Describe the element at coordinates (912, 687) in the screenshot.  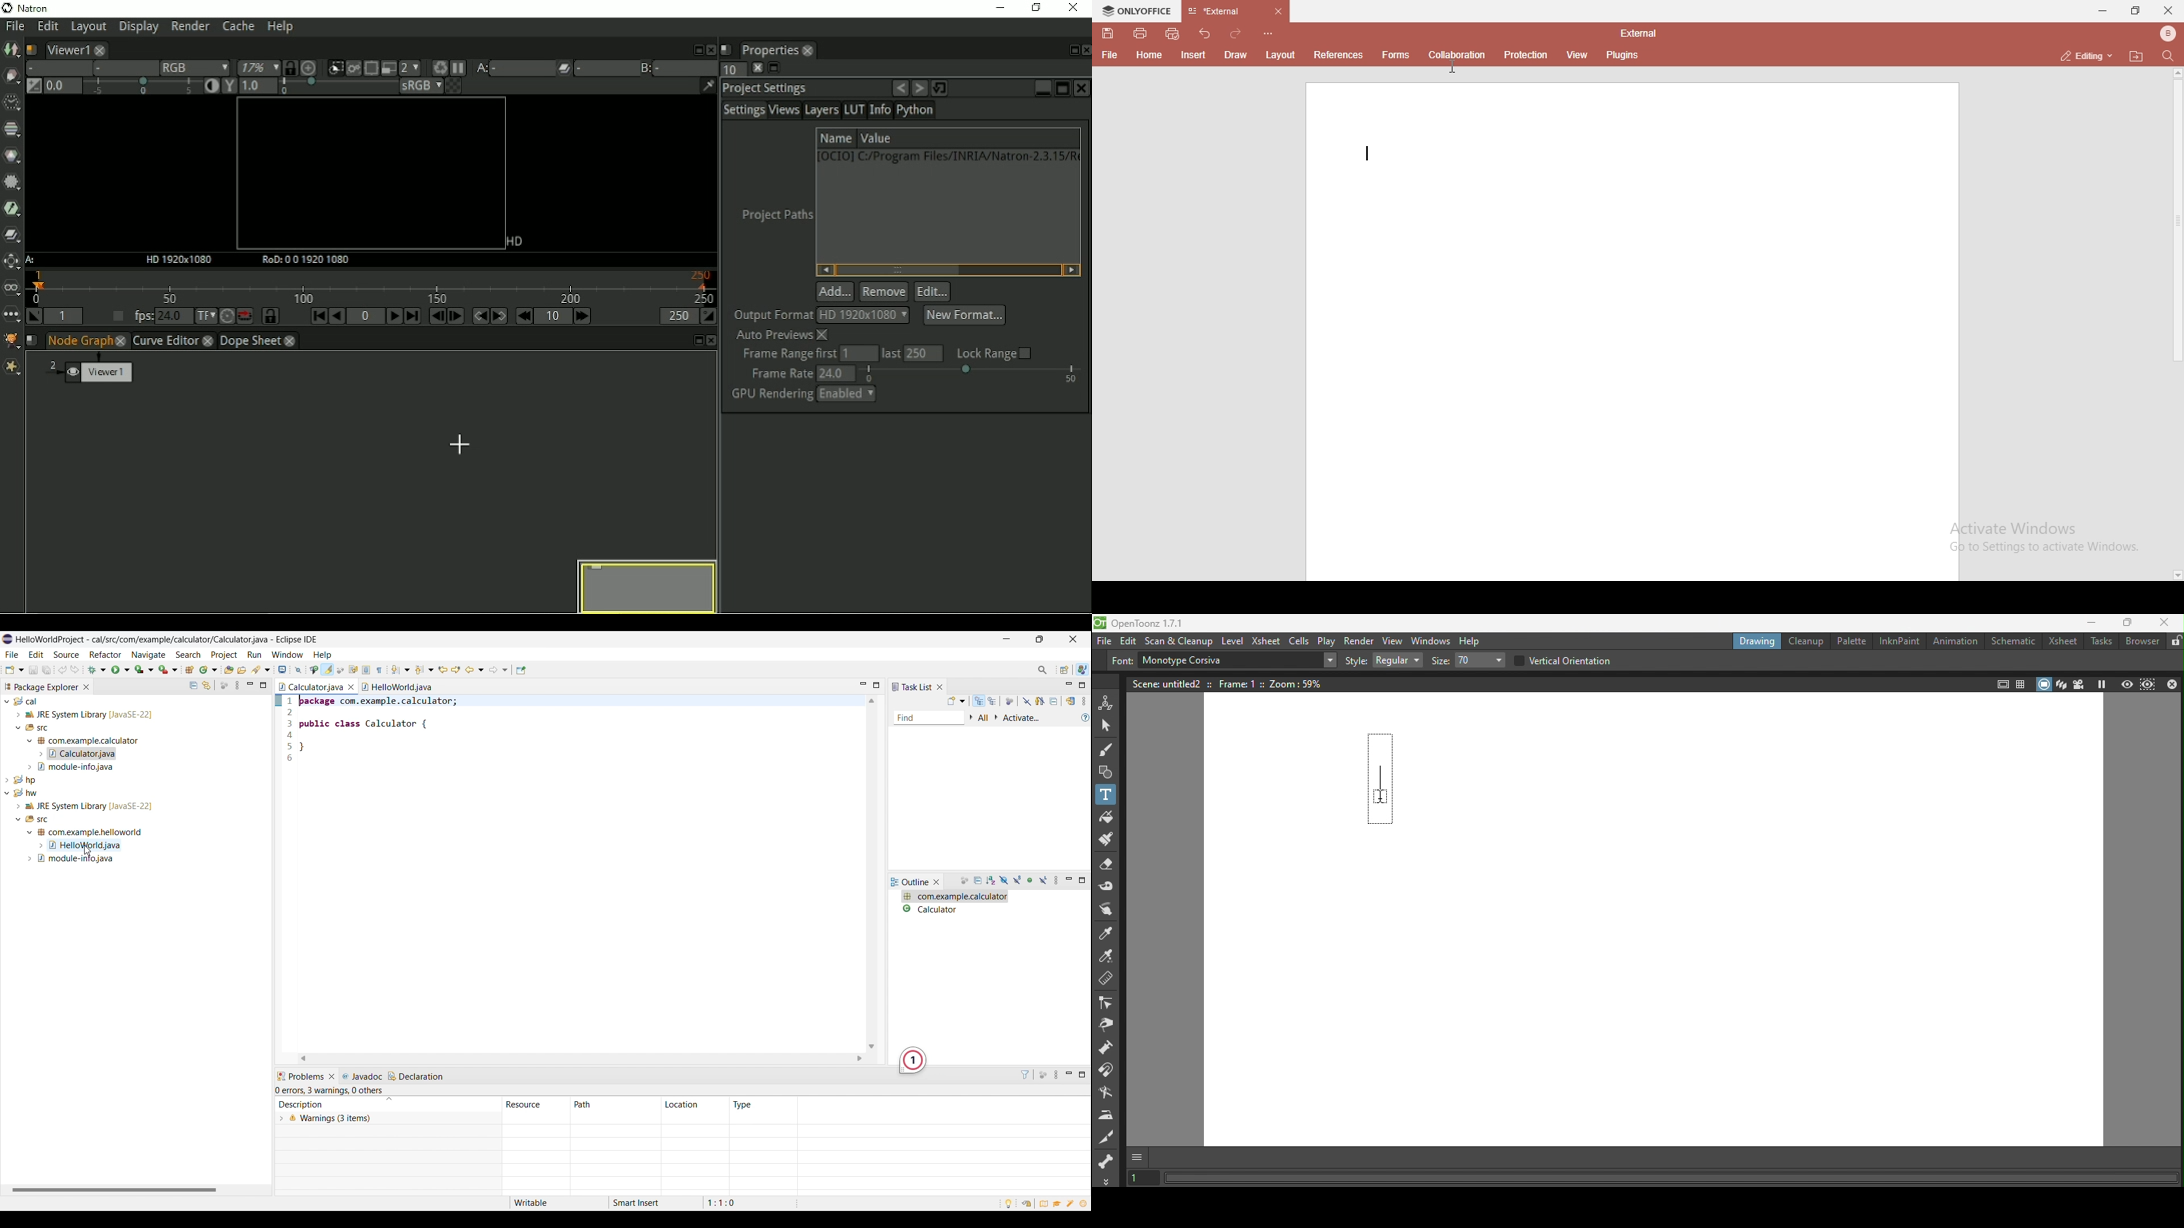
I see `task list` at that location.